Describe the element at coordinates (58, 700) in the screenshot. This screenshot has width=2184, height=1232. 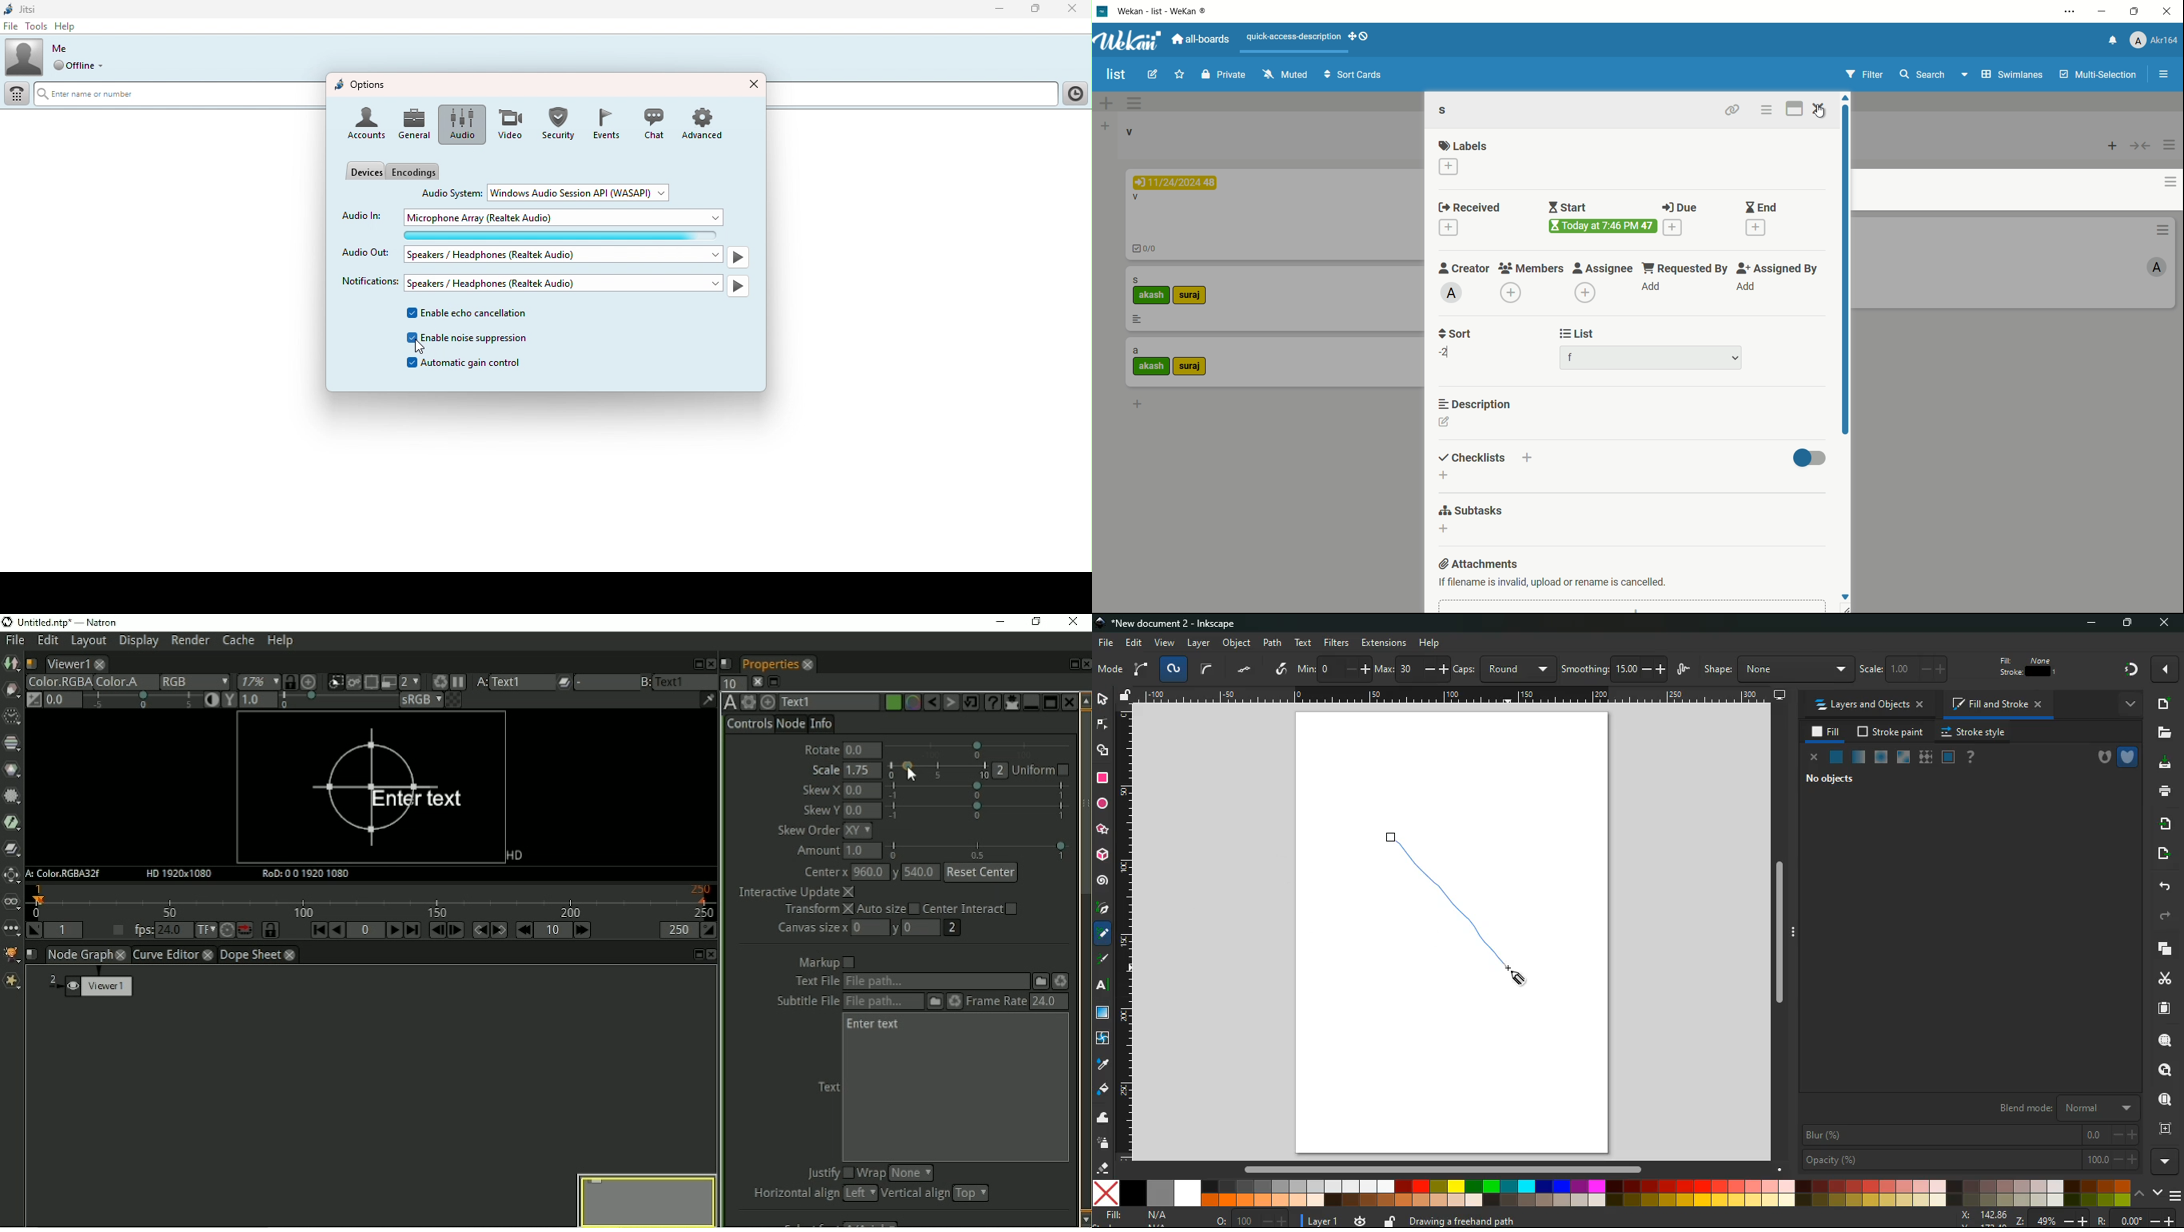
I see `Gain` at that location.